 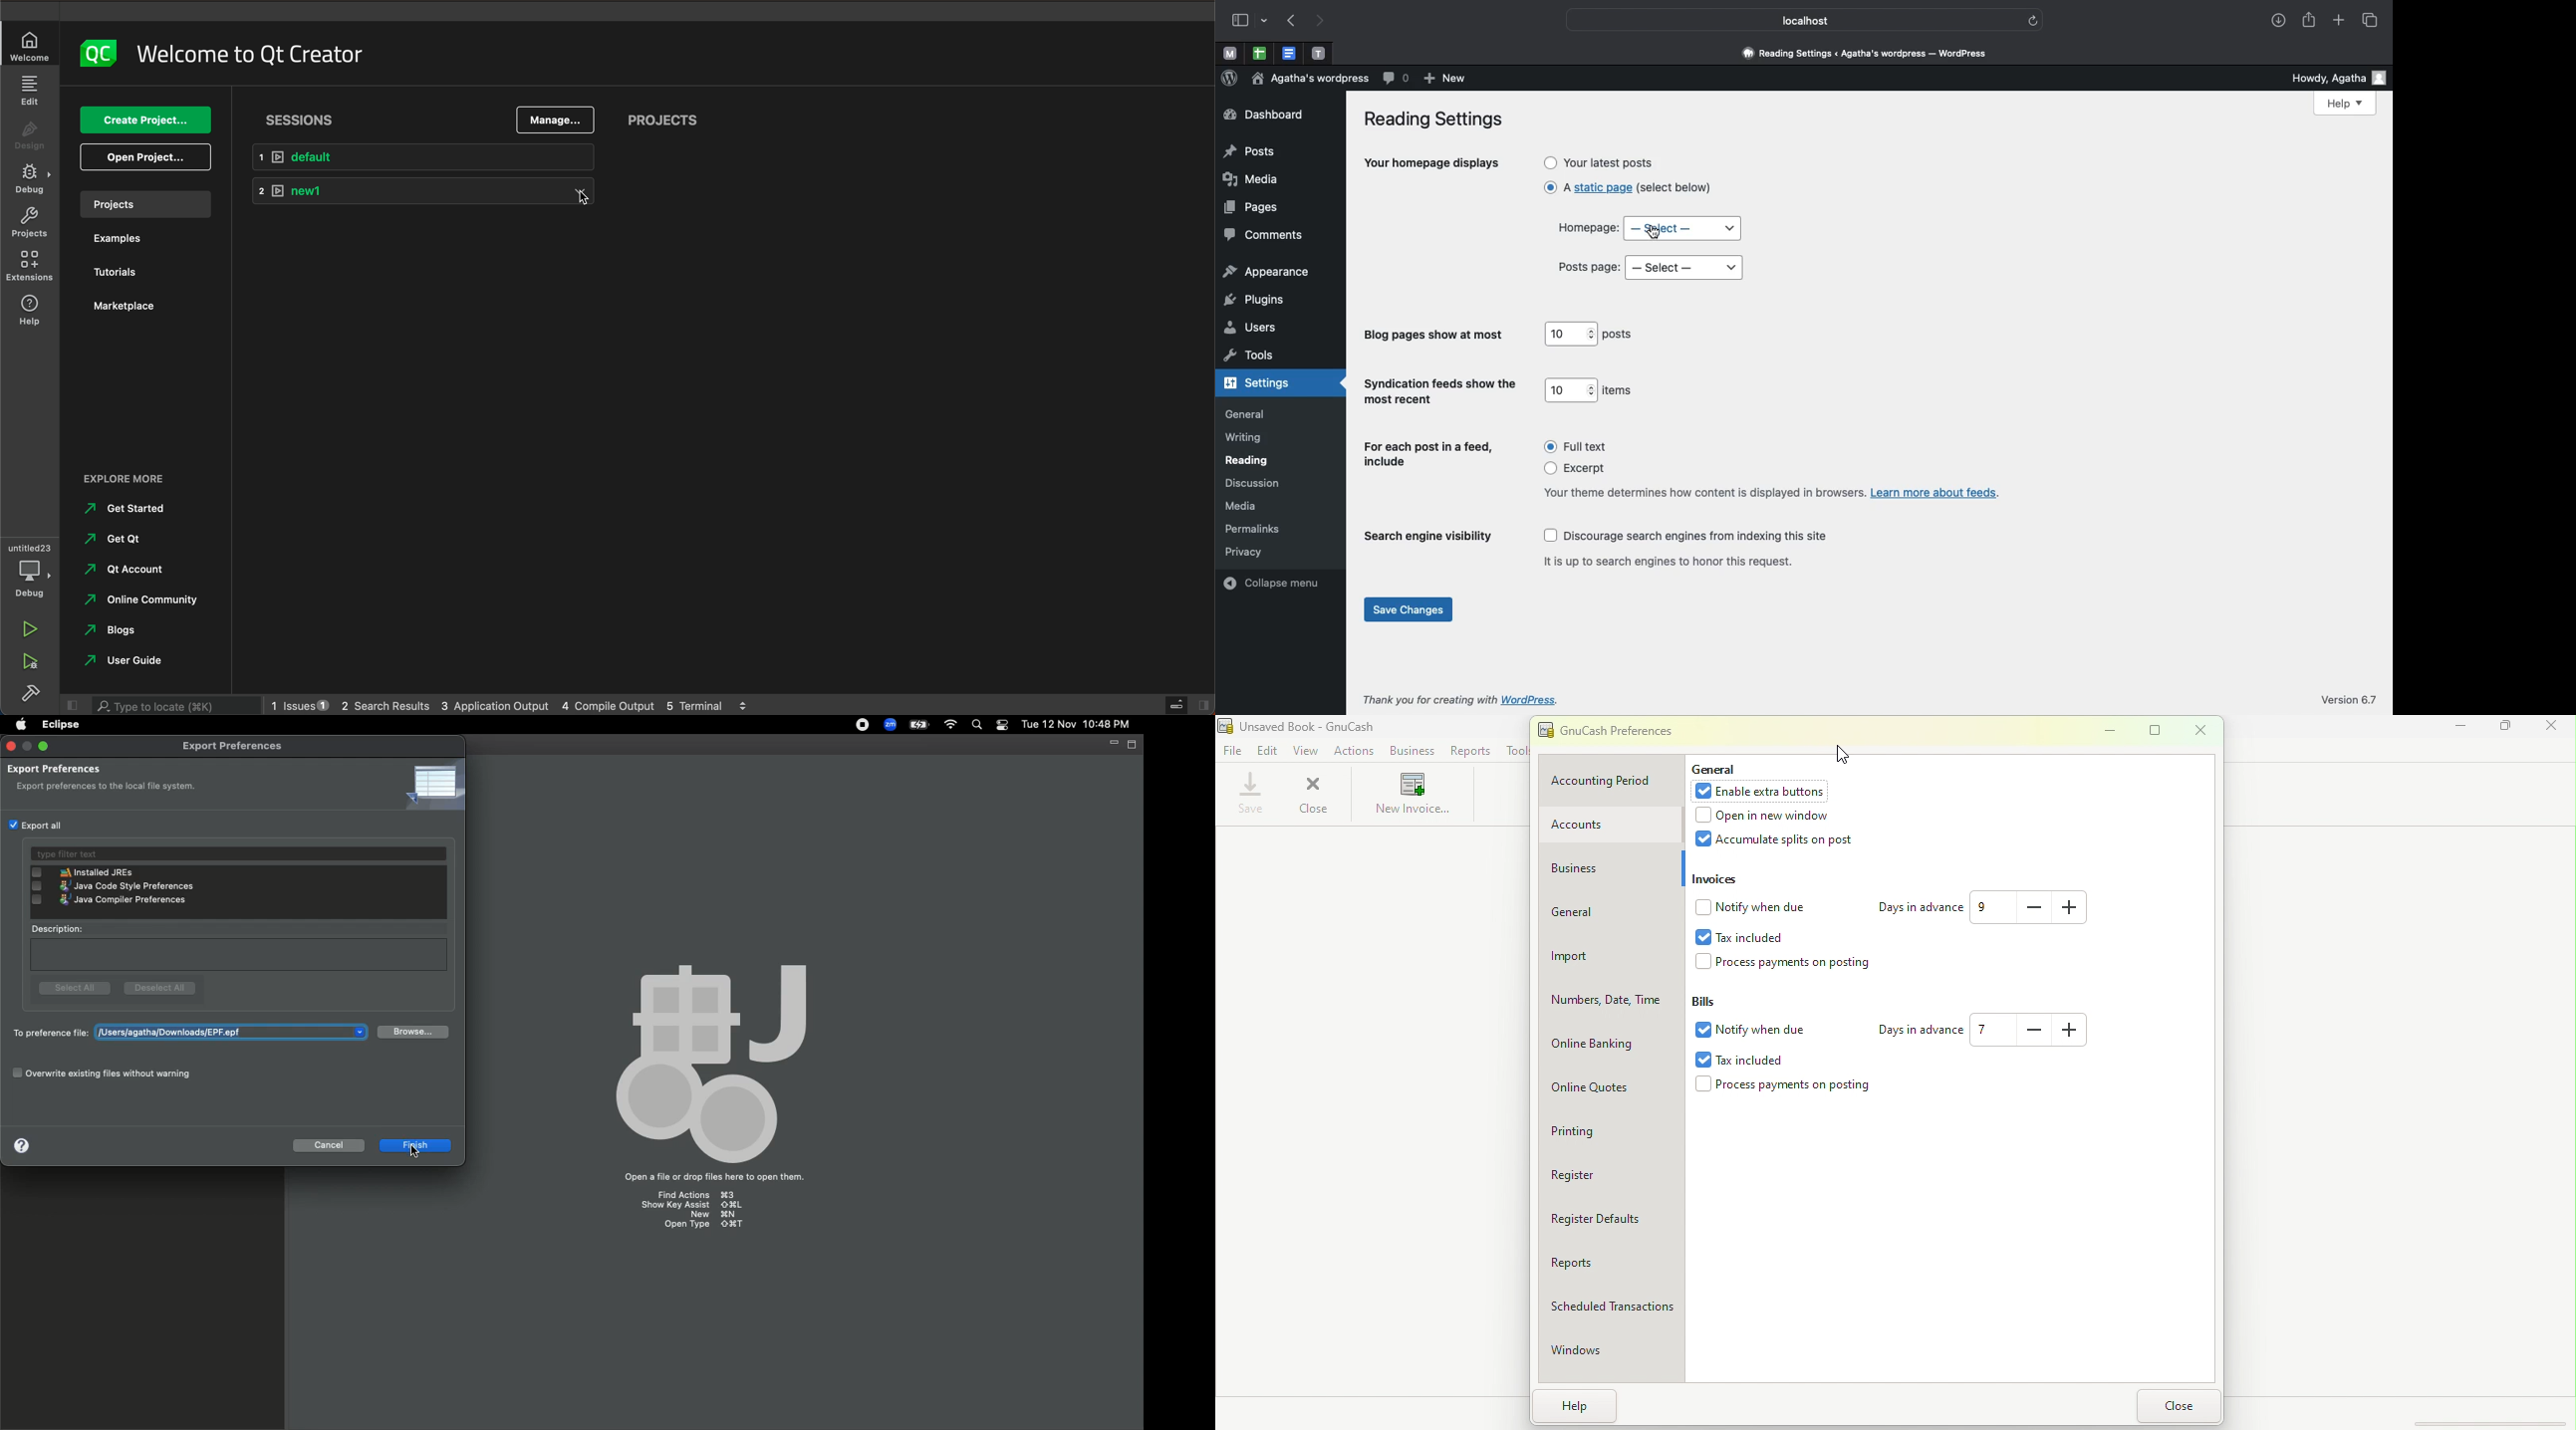 I want to click on Online Banking, so click(x=1600, y=1041).